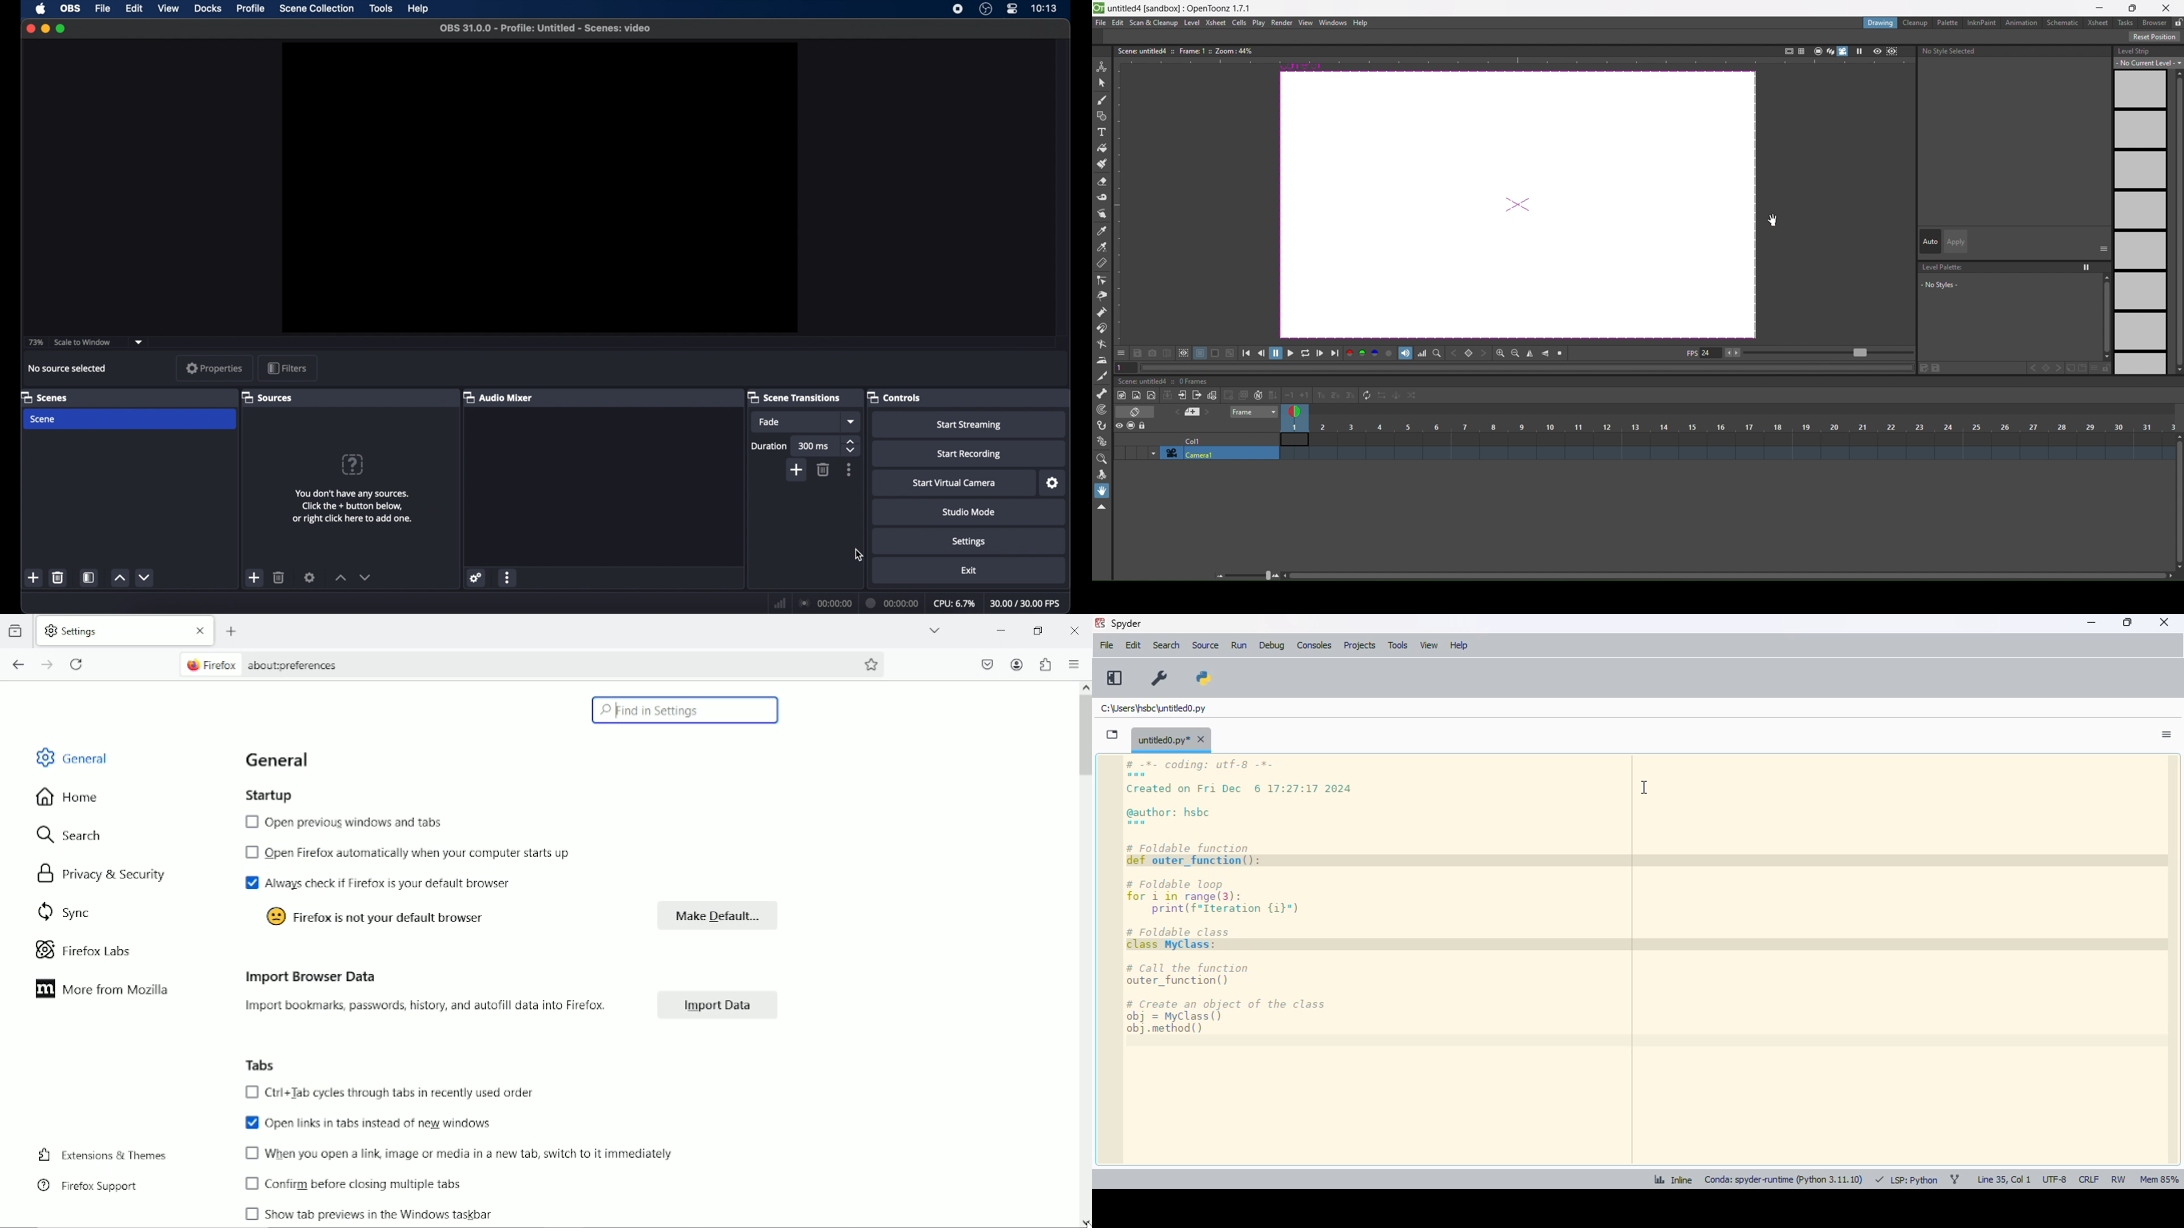 This screenshot has width=2184, height=1232. Describe the element at coordinates (1437, 354) in the screenshot. I see `locator` at that location.